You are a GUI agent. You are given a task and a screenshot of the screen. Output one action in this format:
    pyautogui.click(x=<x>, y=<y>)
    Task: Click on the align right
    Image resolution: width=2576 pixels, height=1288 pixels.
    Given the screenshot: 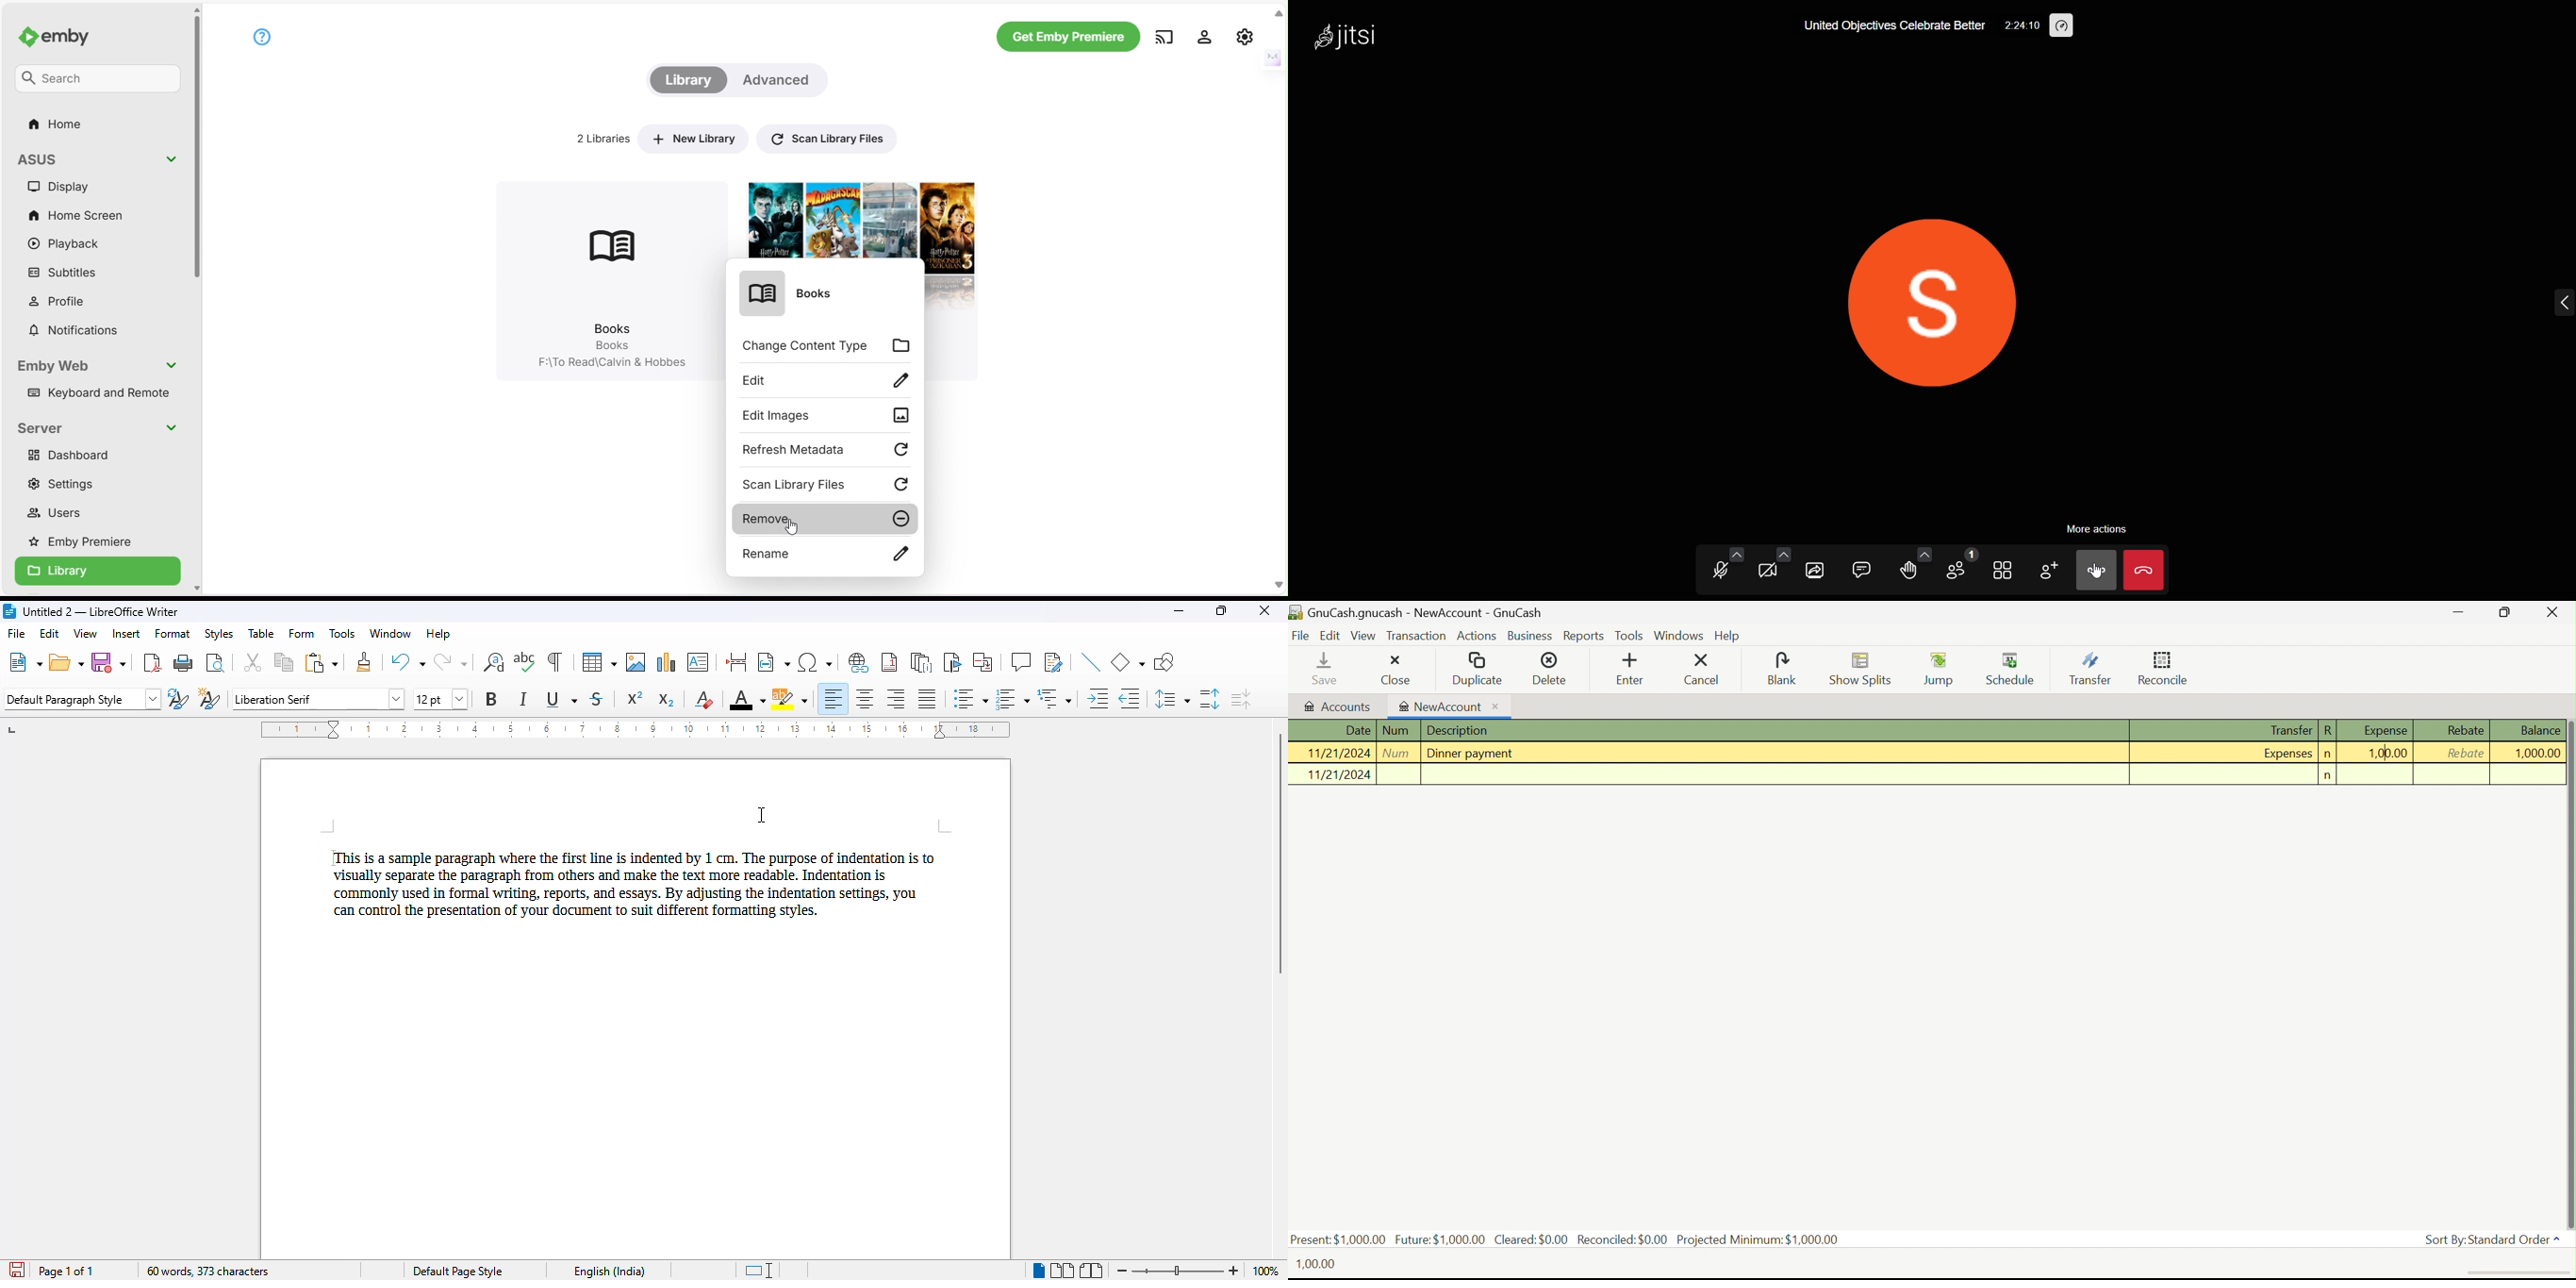 What is the action you would take?
    pyautogui.click(x=895, y=698)
    